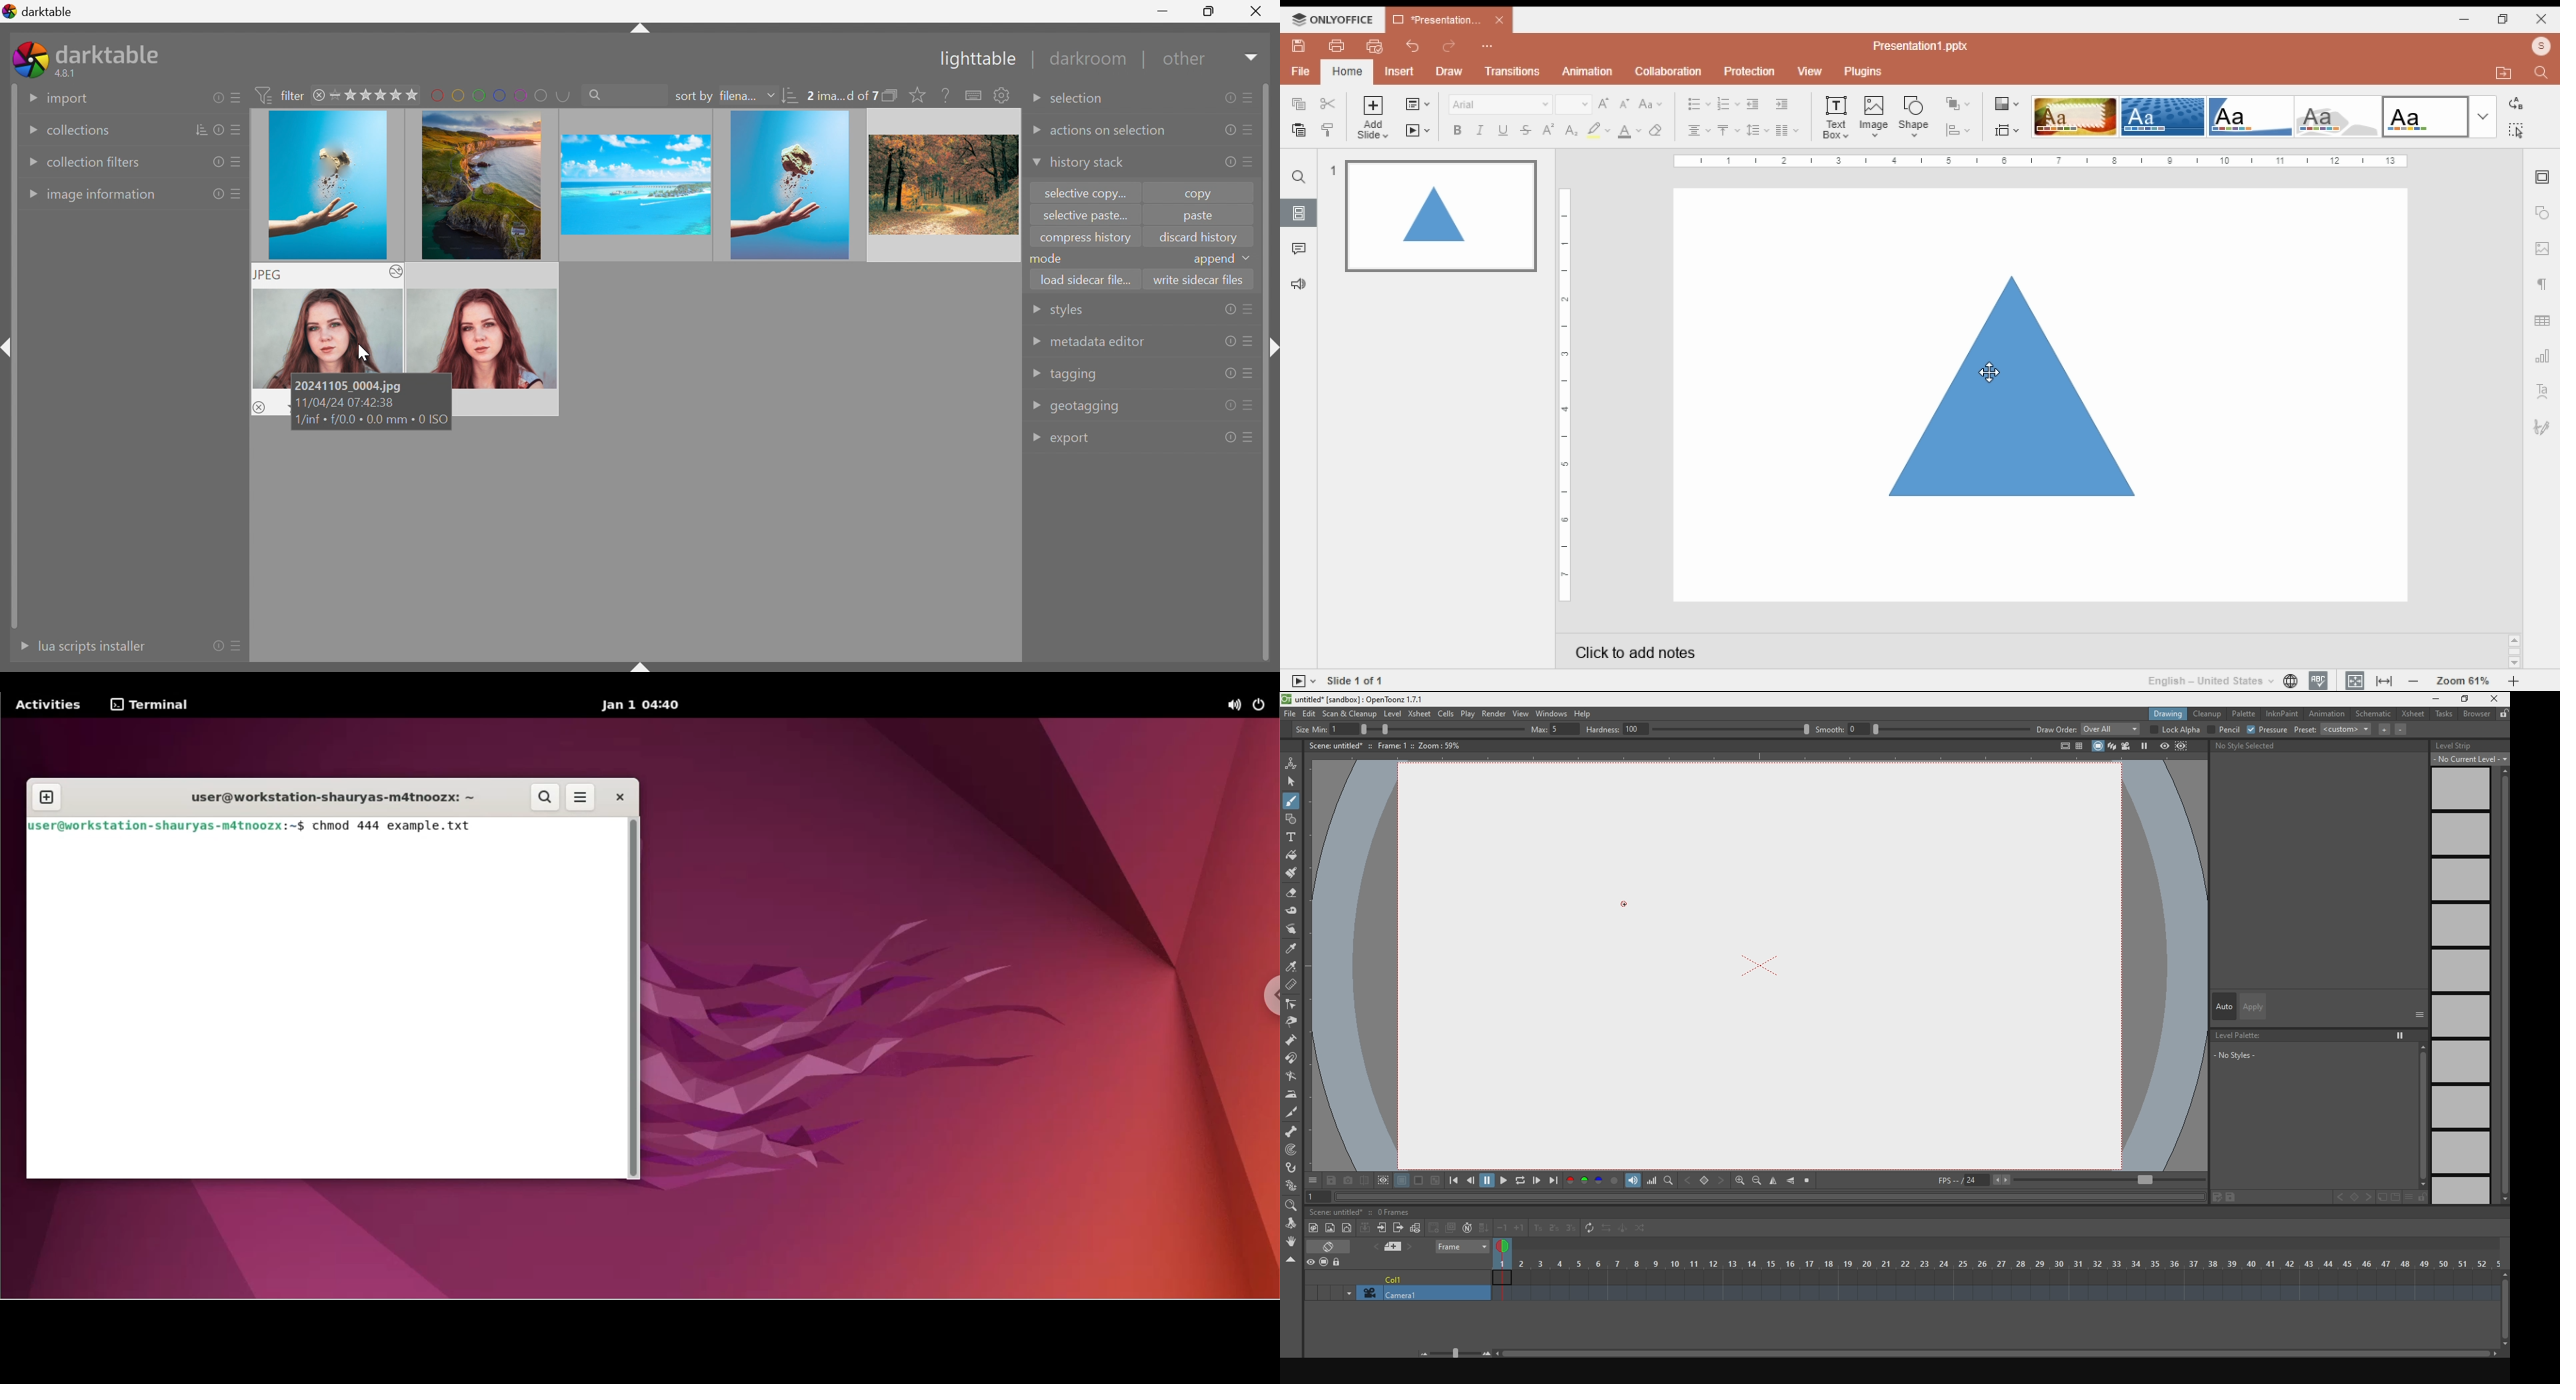 This screenshot has width=2576, height=1400. Describe the element at coordinates (1292, 782) in the screenshot. I see `select` at that location.